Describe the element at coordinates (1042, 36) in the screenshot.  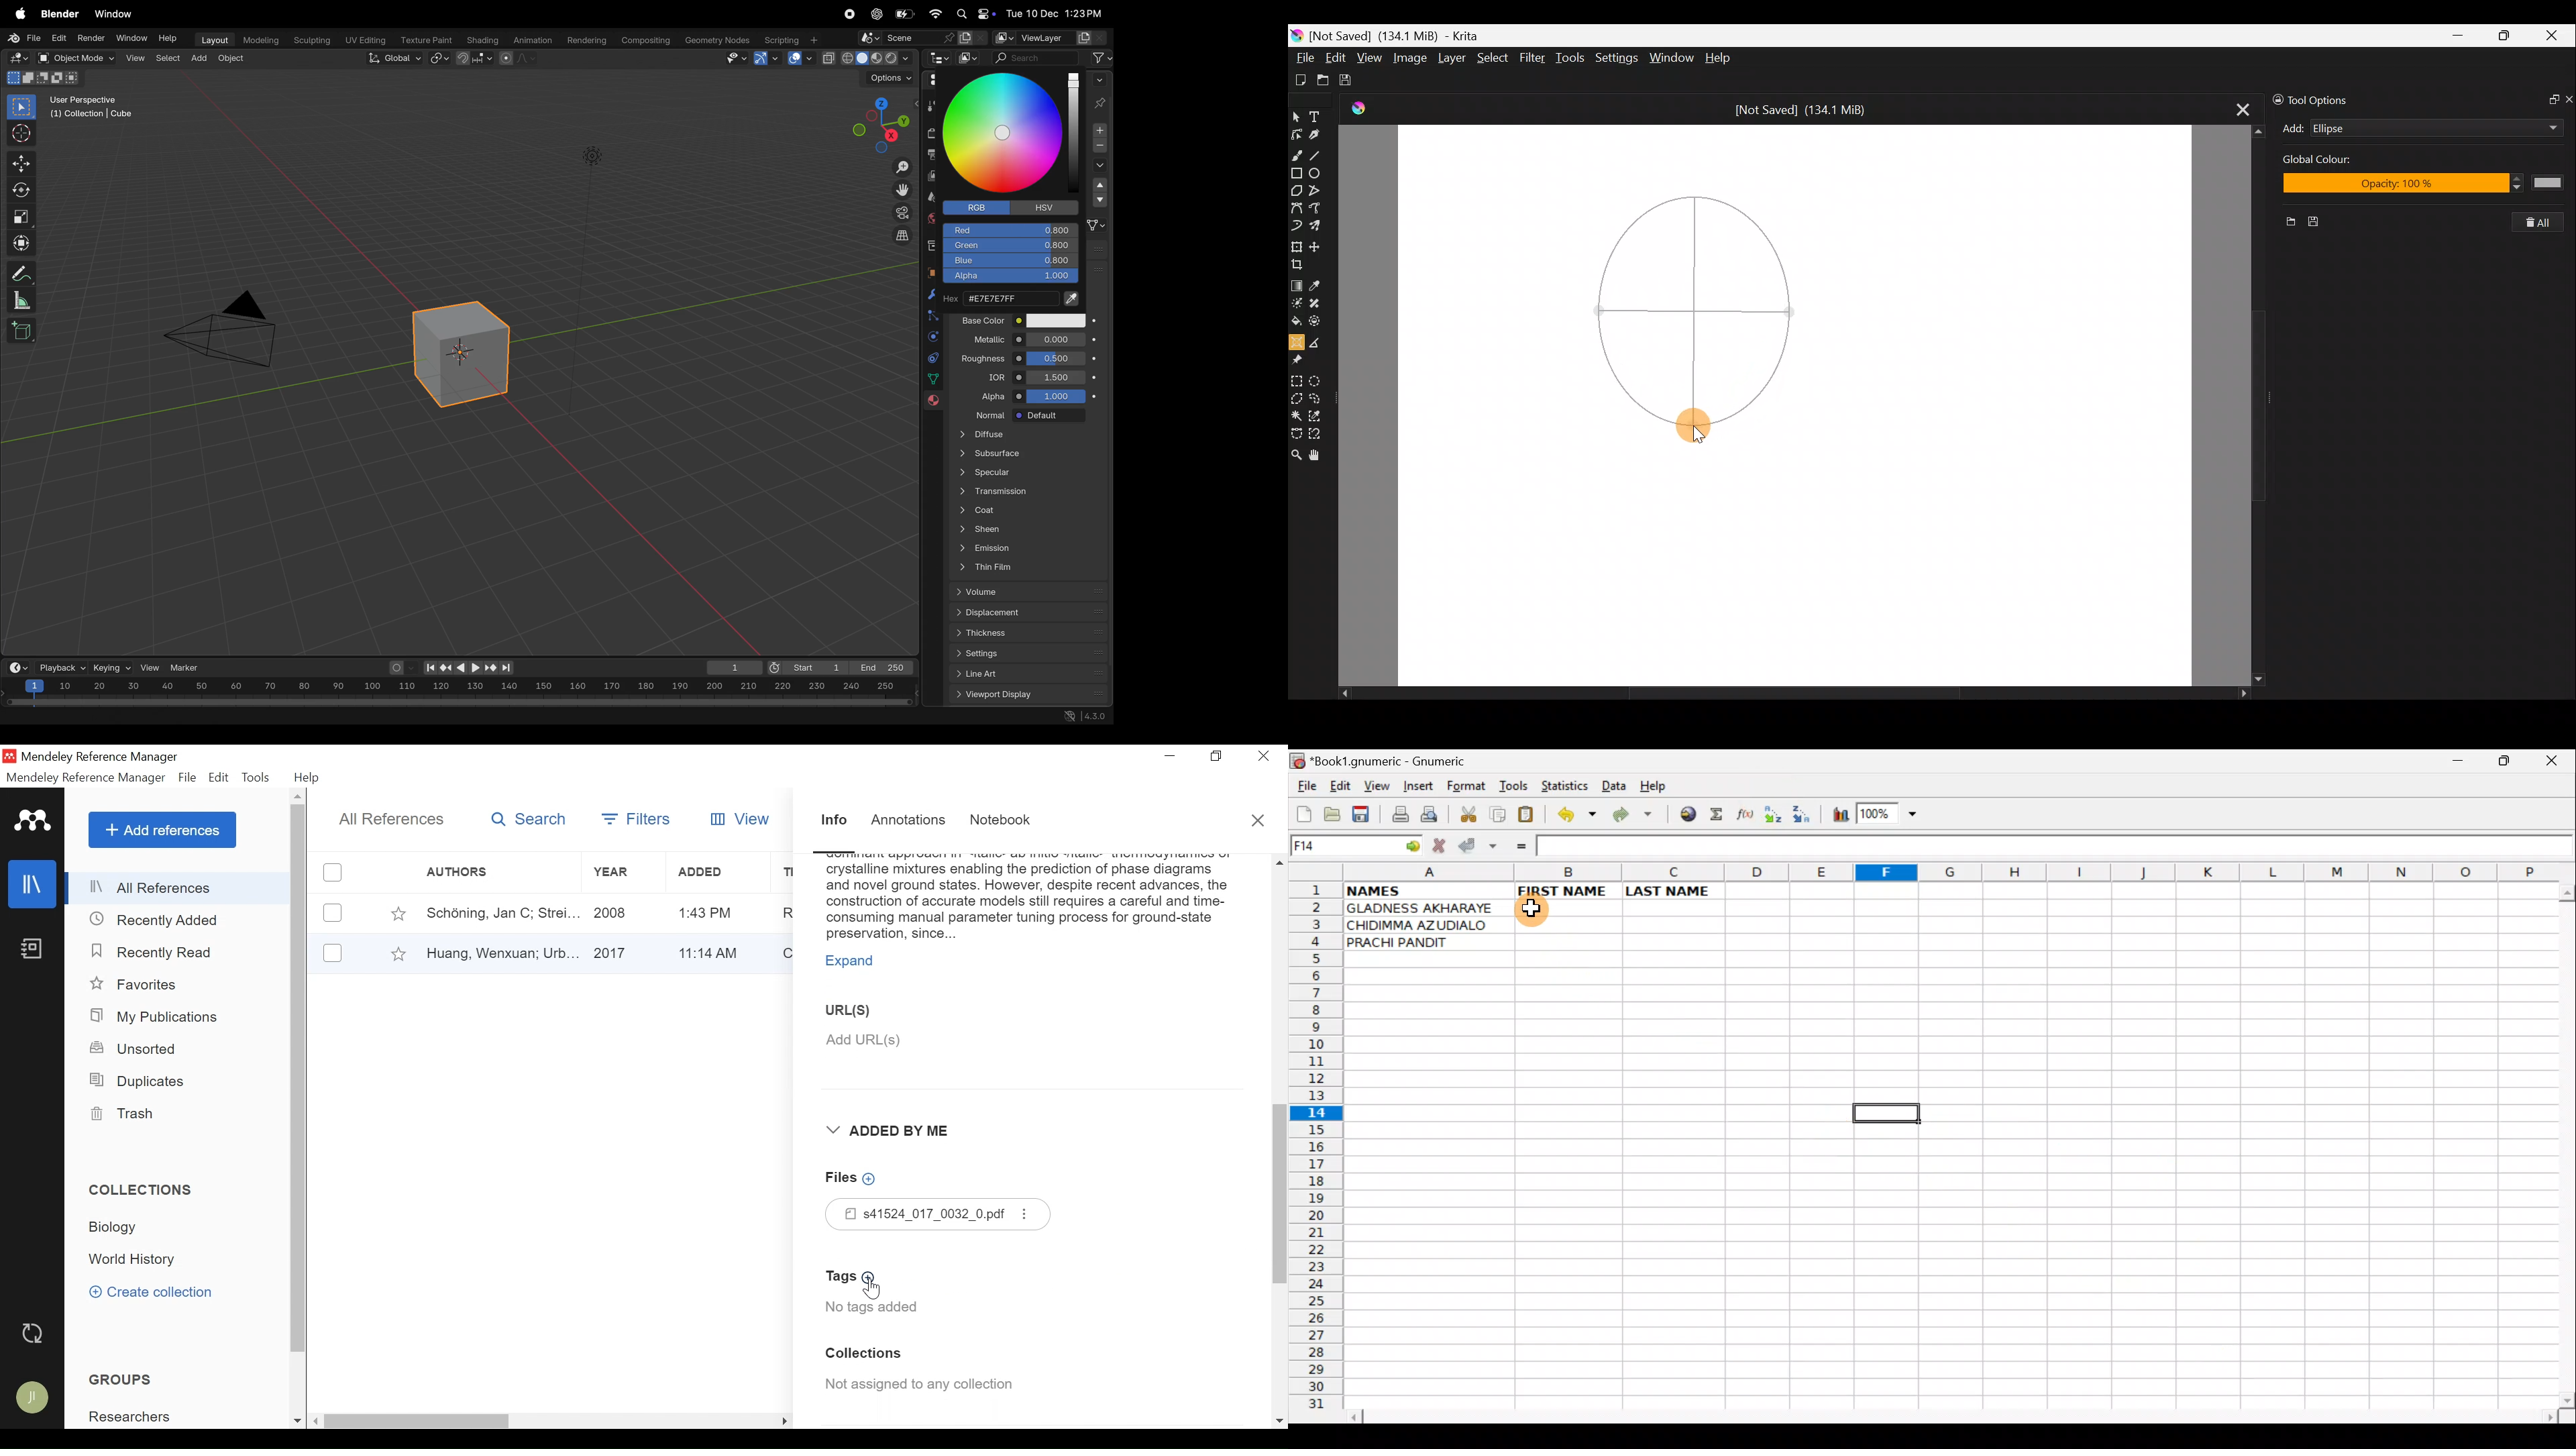
I see `view layer` at that location.